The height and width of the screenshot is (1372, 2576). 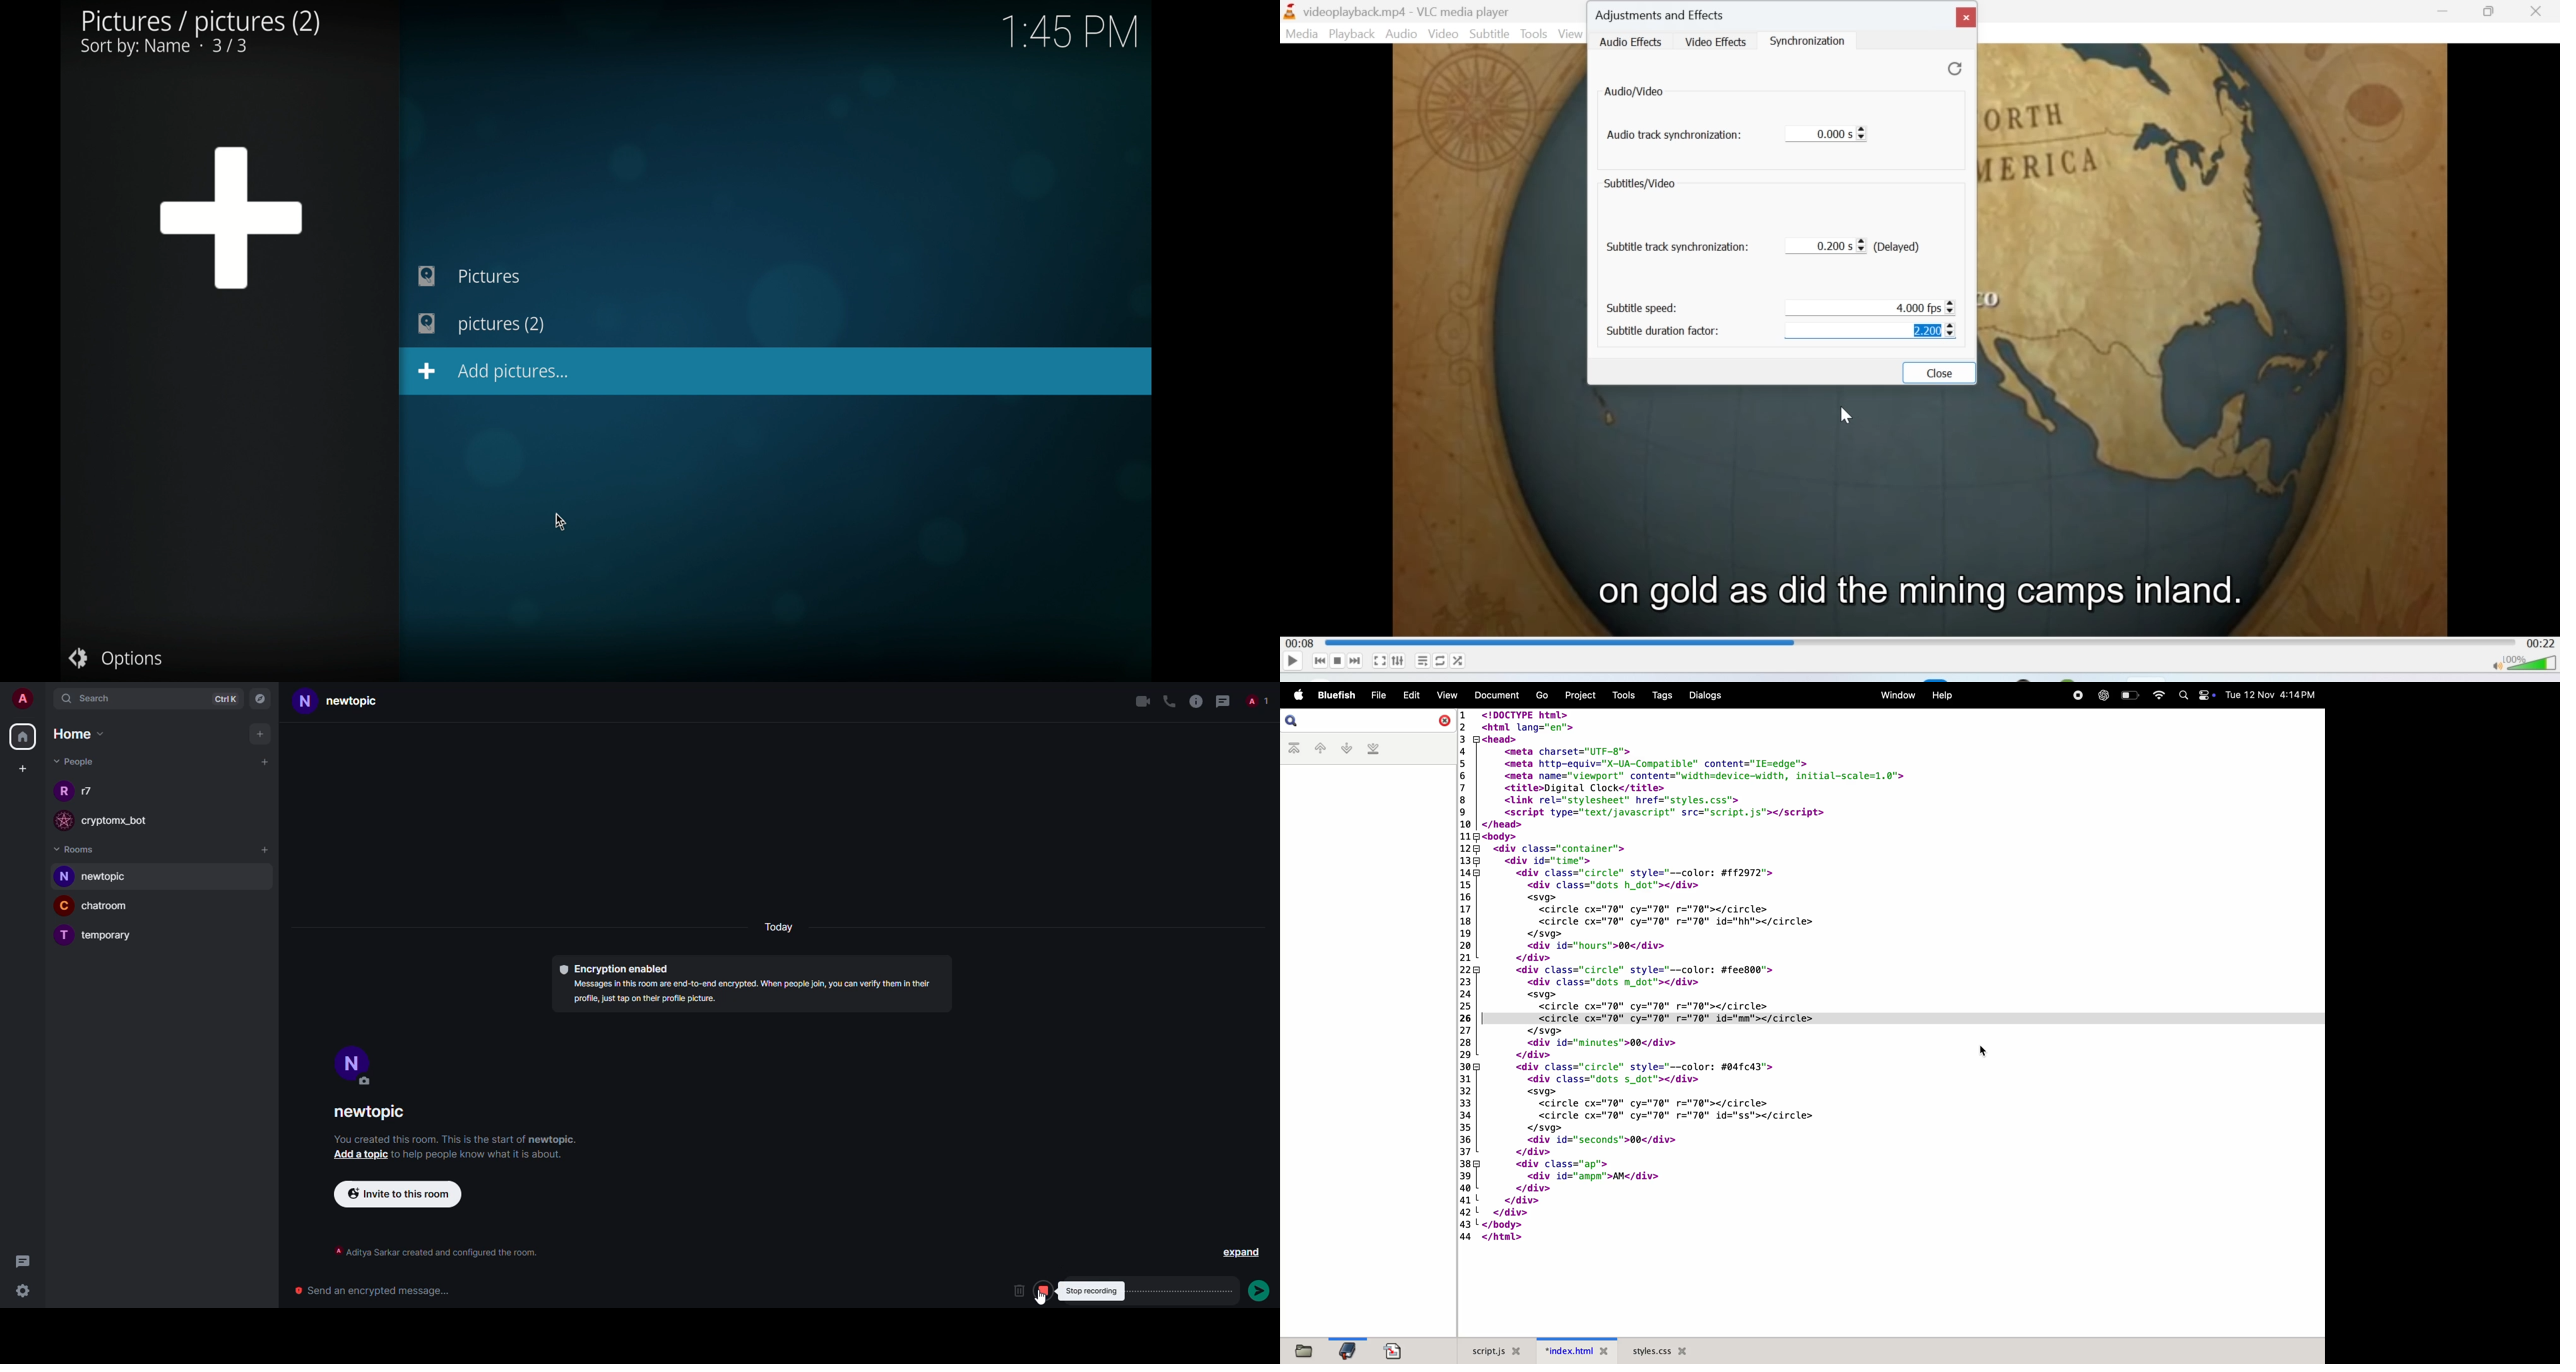 What do you see at coordinates (1223, 701) in the screenshot?
I see `threads` at bounding box center [1223, 701].